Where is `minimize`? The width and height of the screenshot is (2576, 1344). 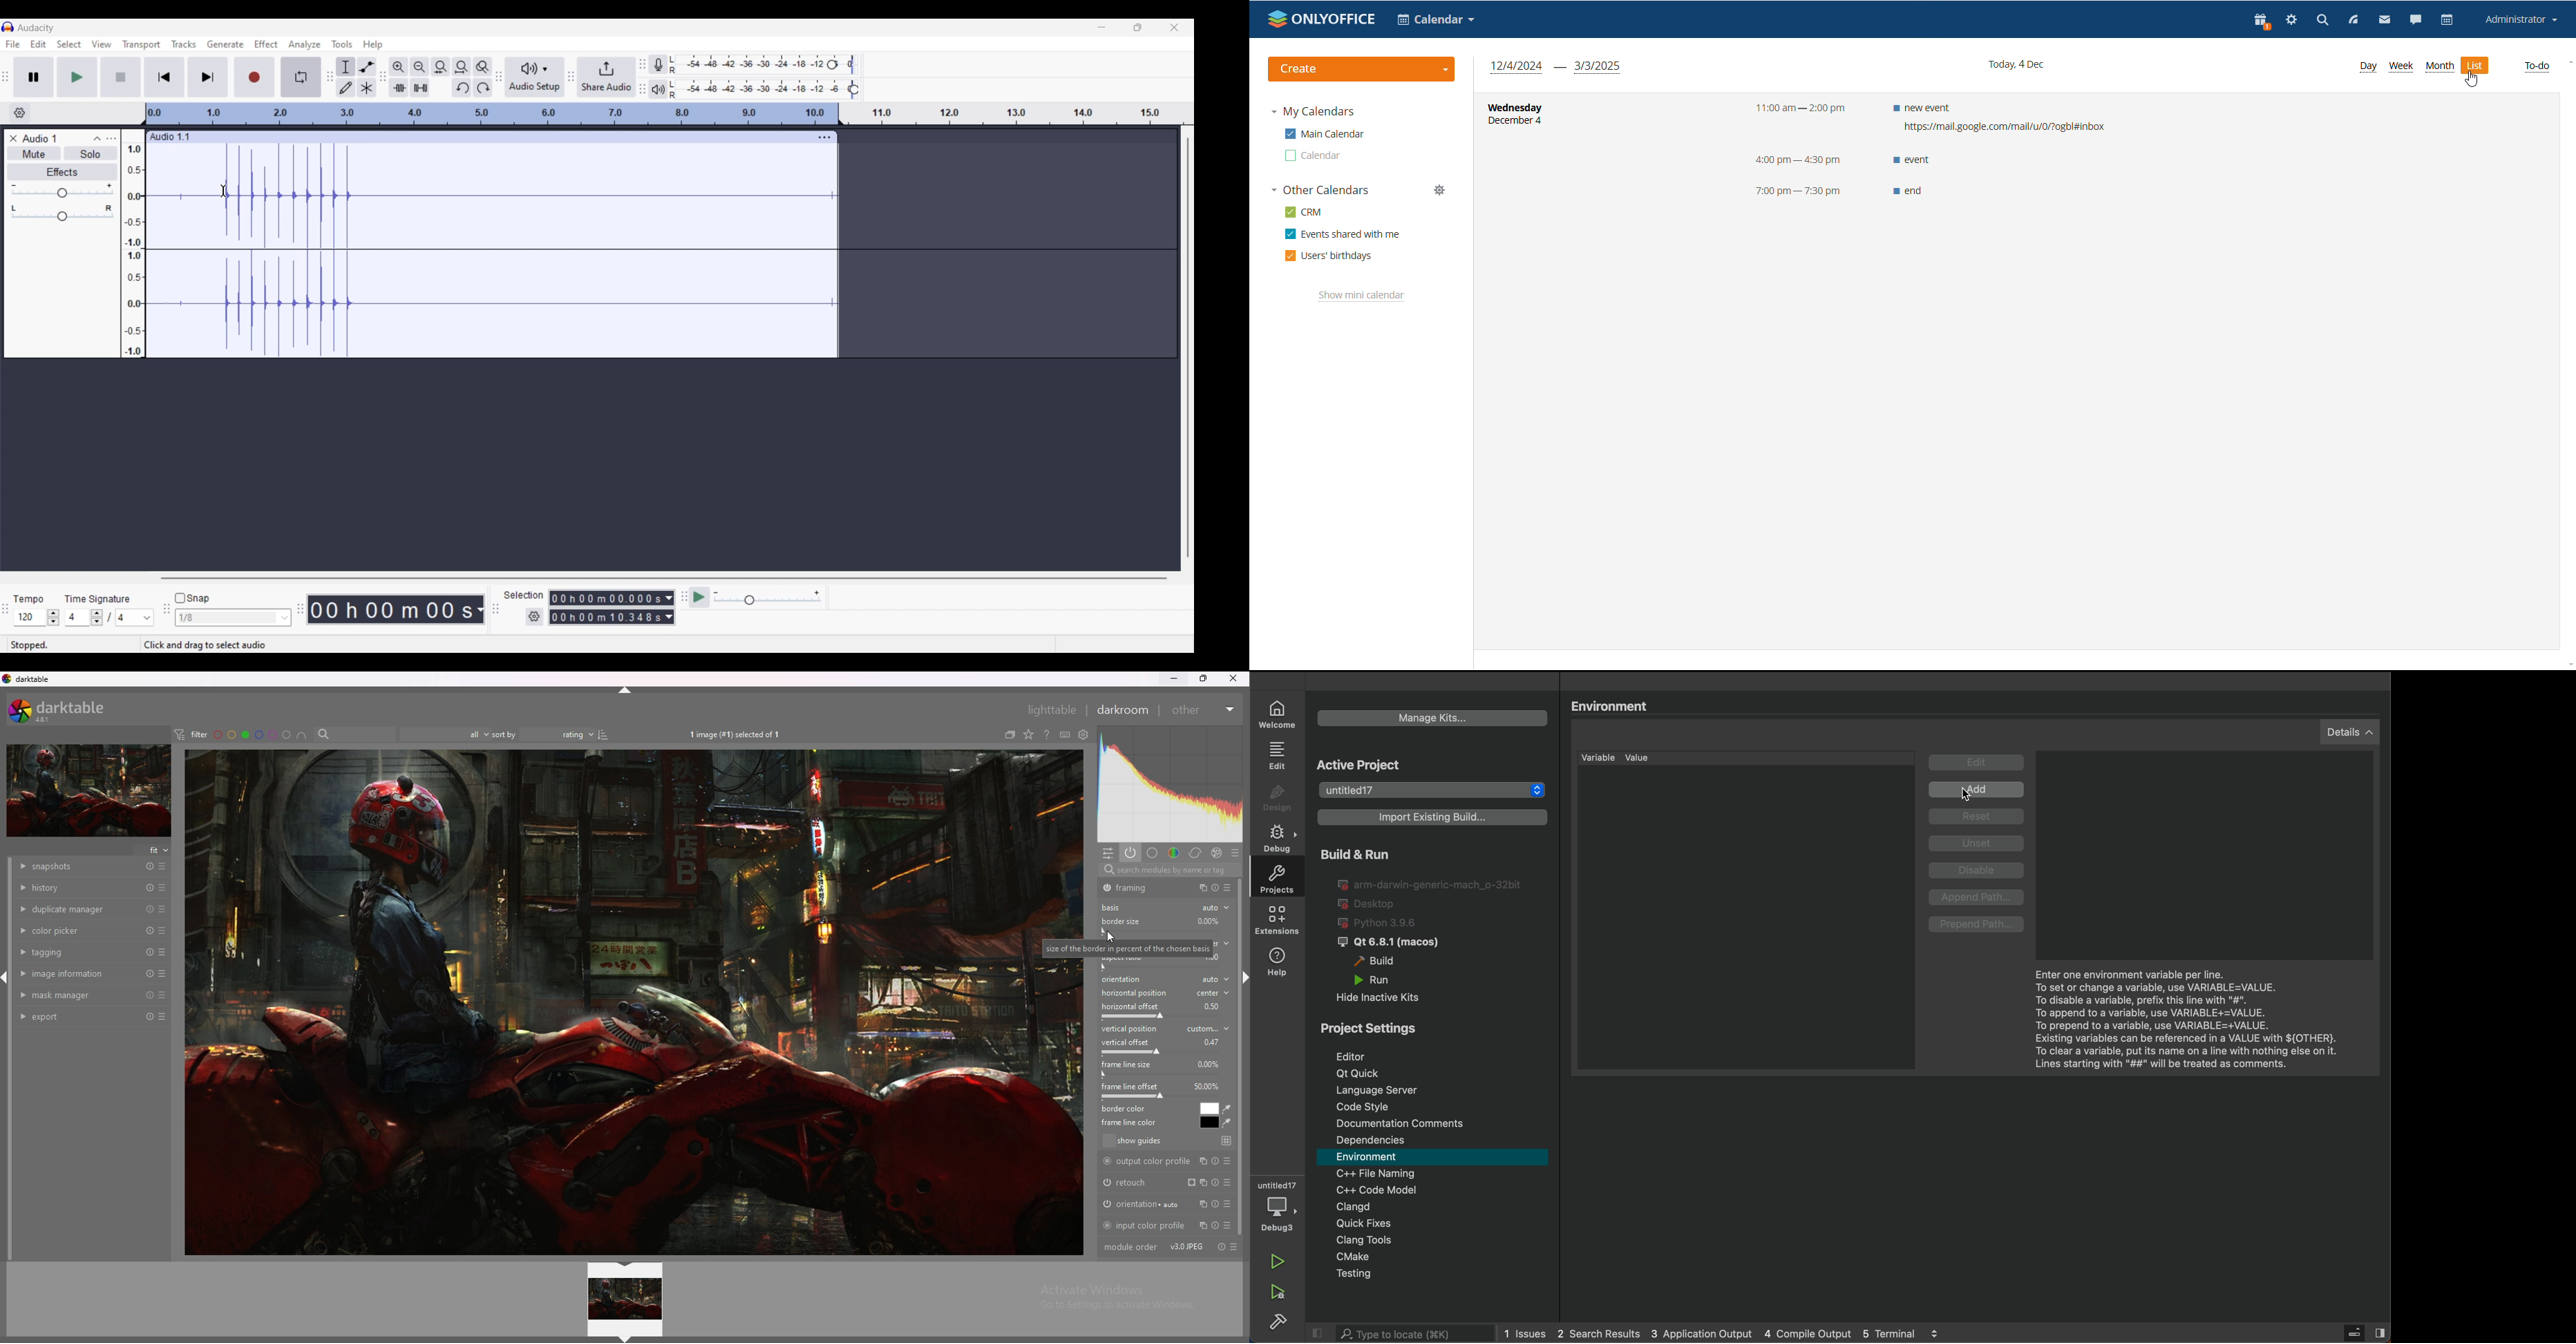
minimize is located at coordinates (1174, 677).